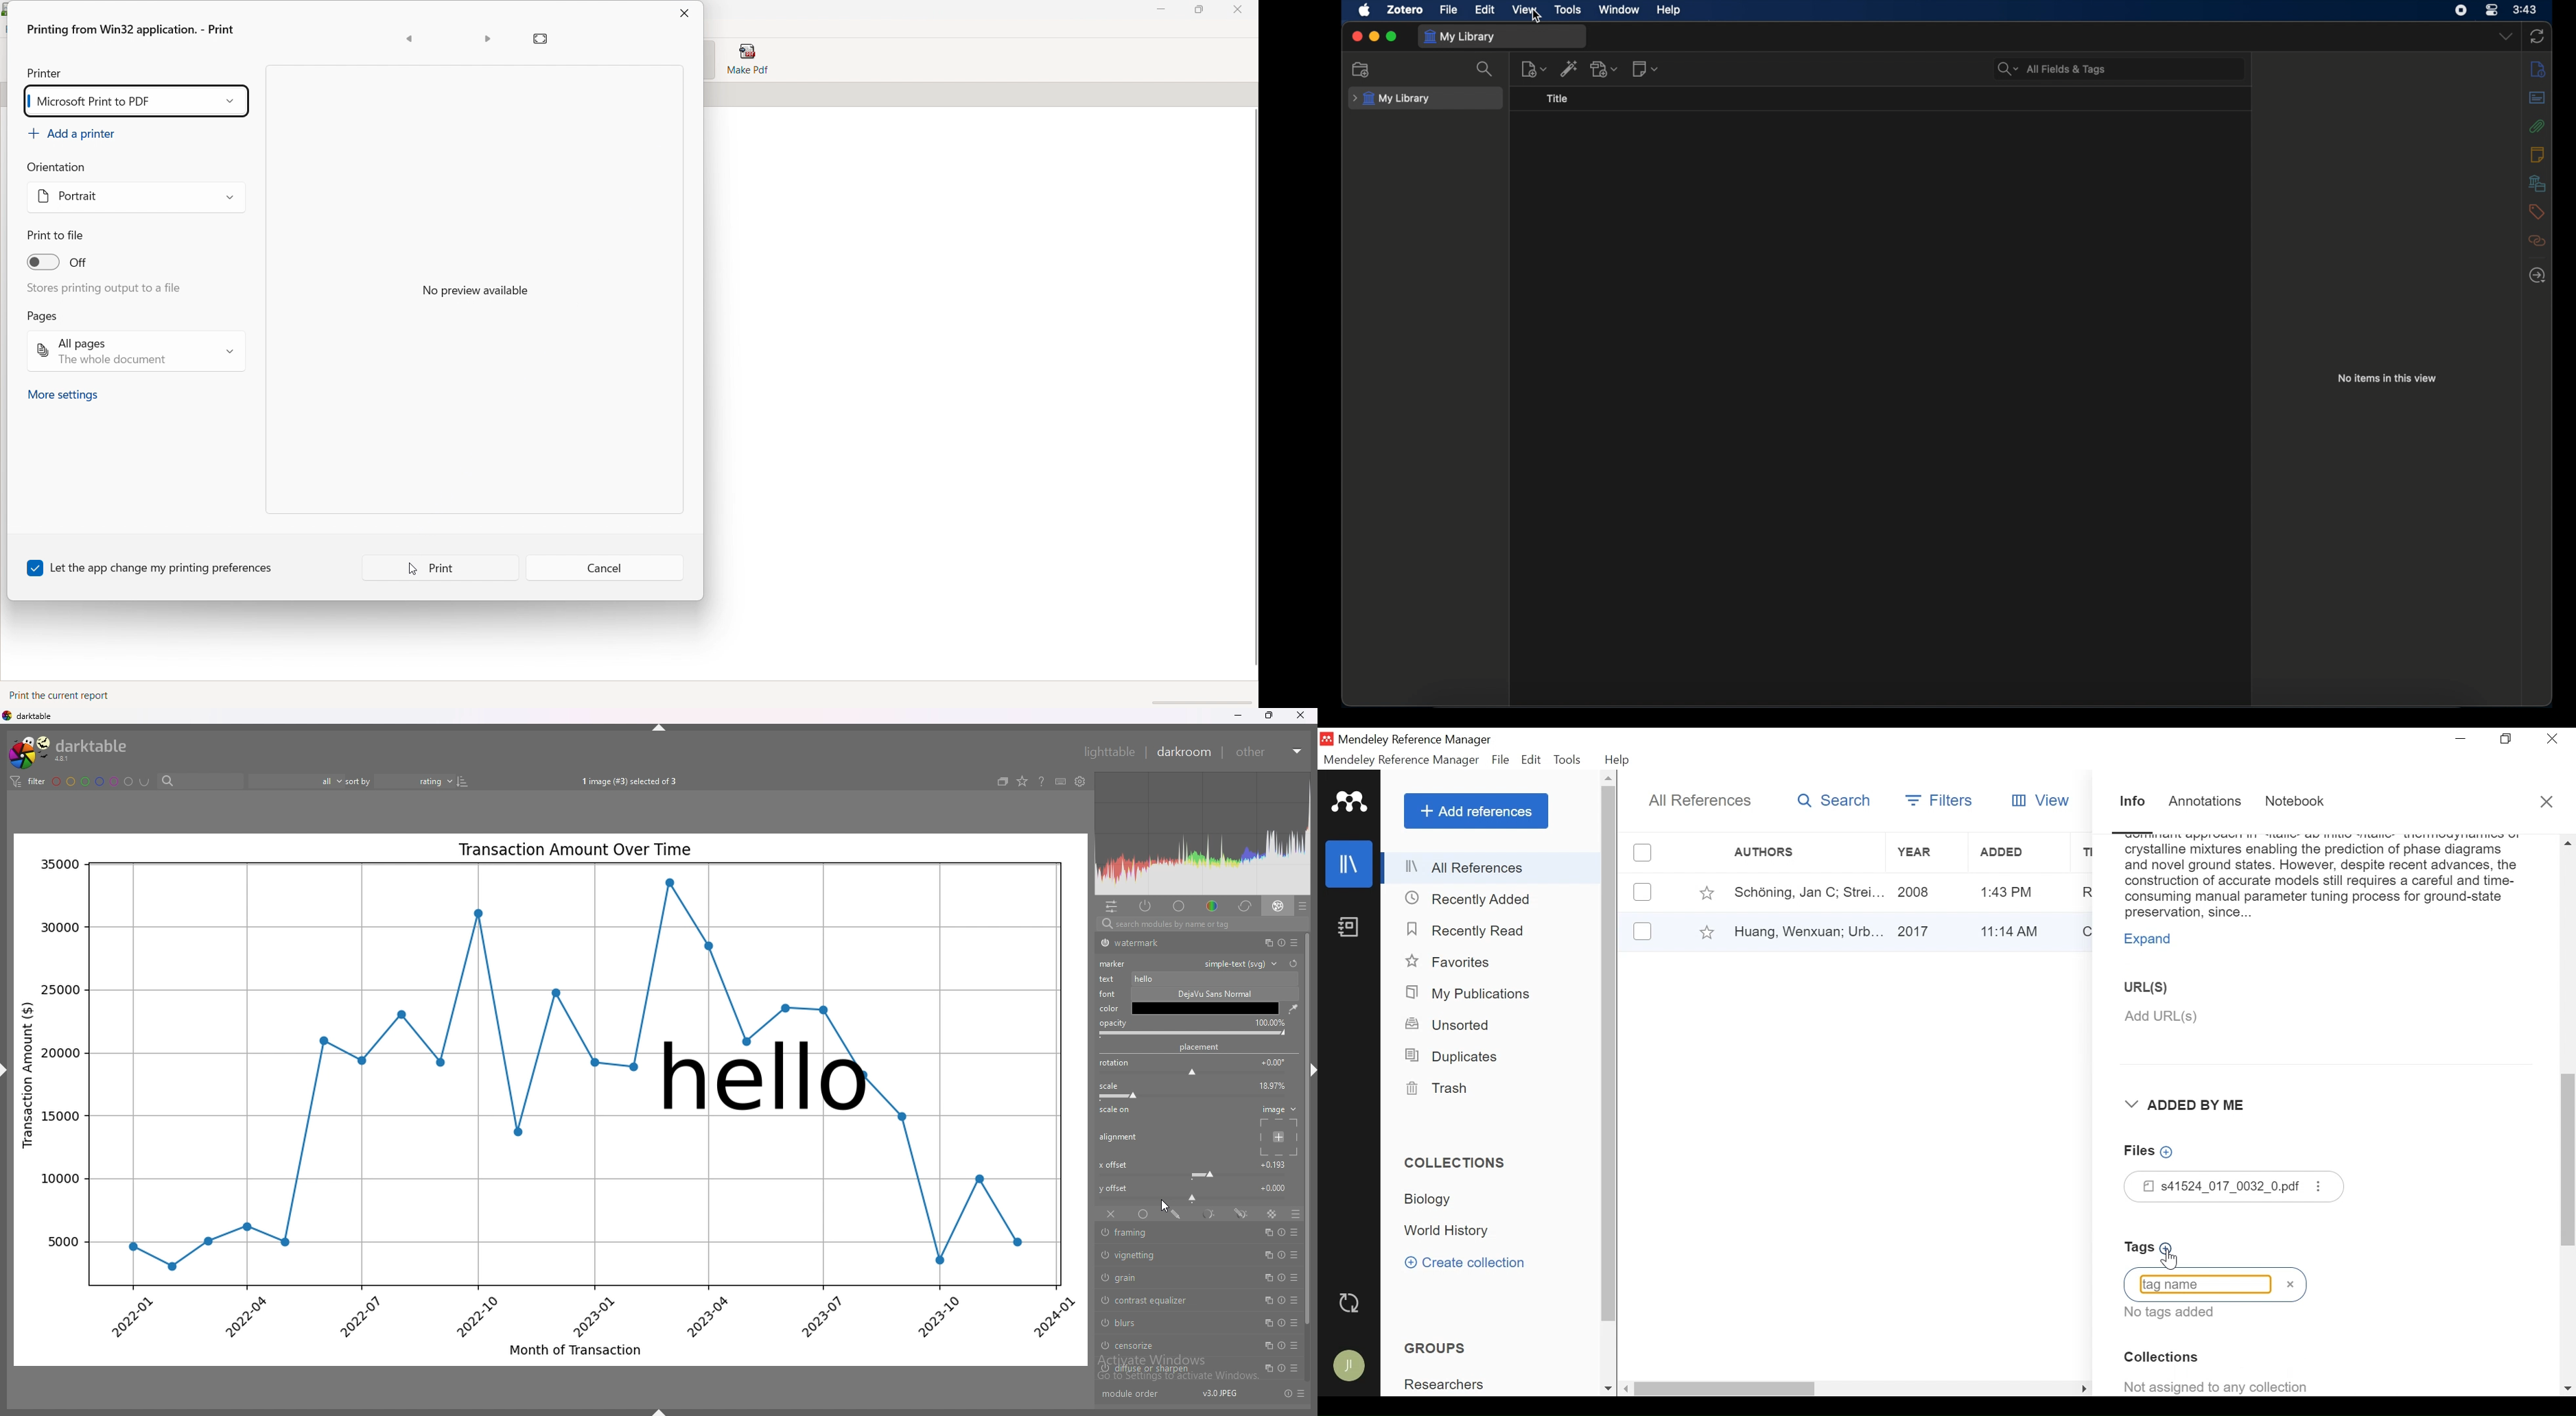 The height and width of the screenshot is (1428, 2576). What do you see at coordinates (1401, 762) in the screenshot?
I see `Mendeley Reference Manager` at bounding box center [1401, 762].